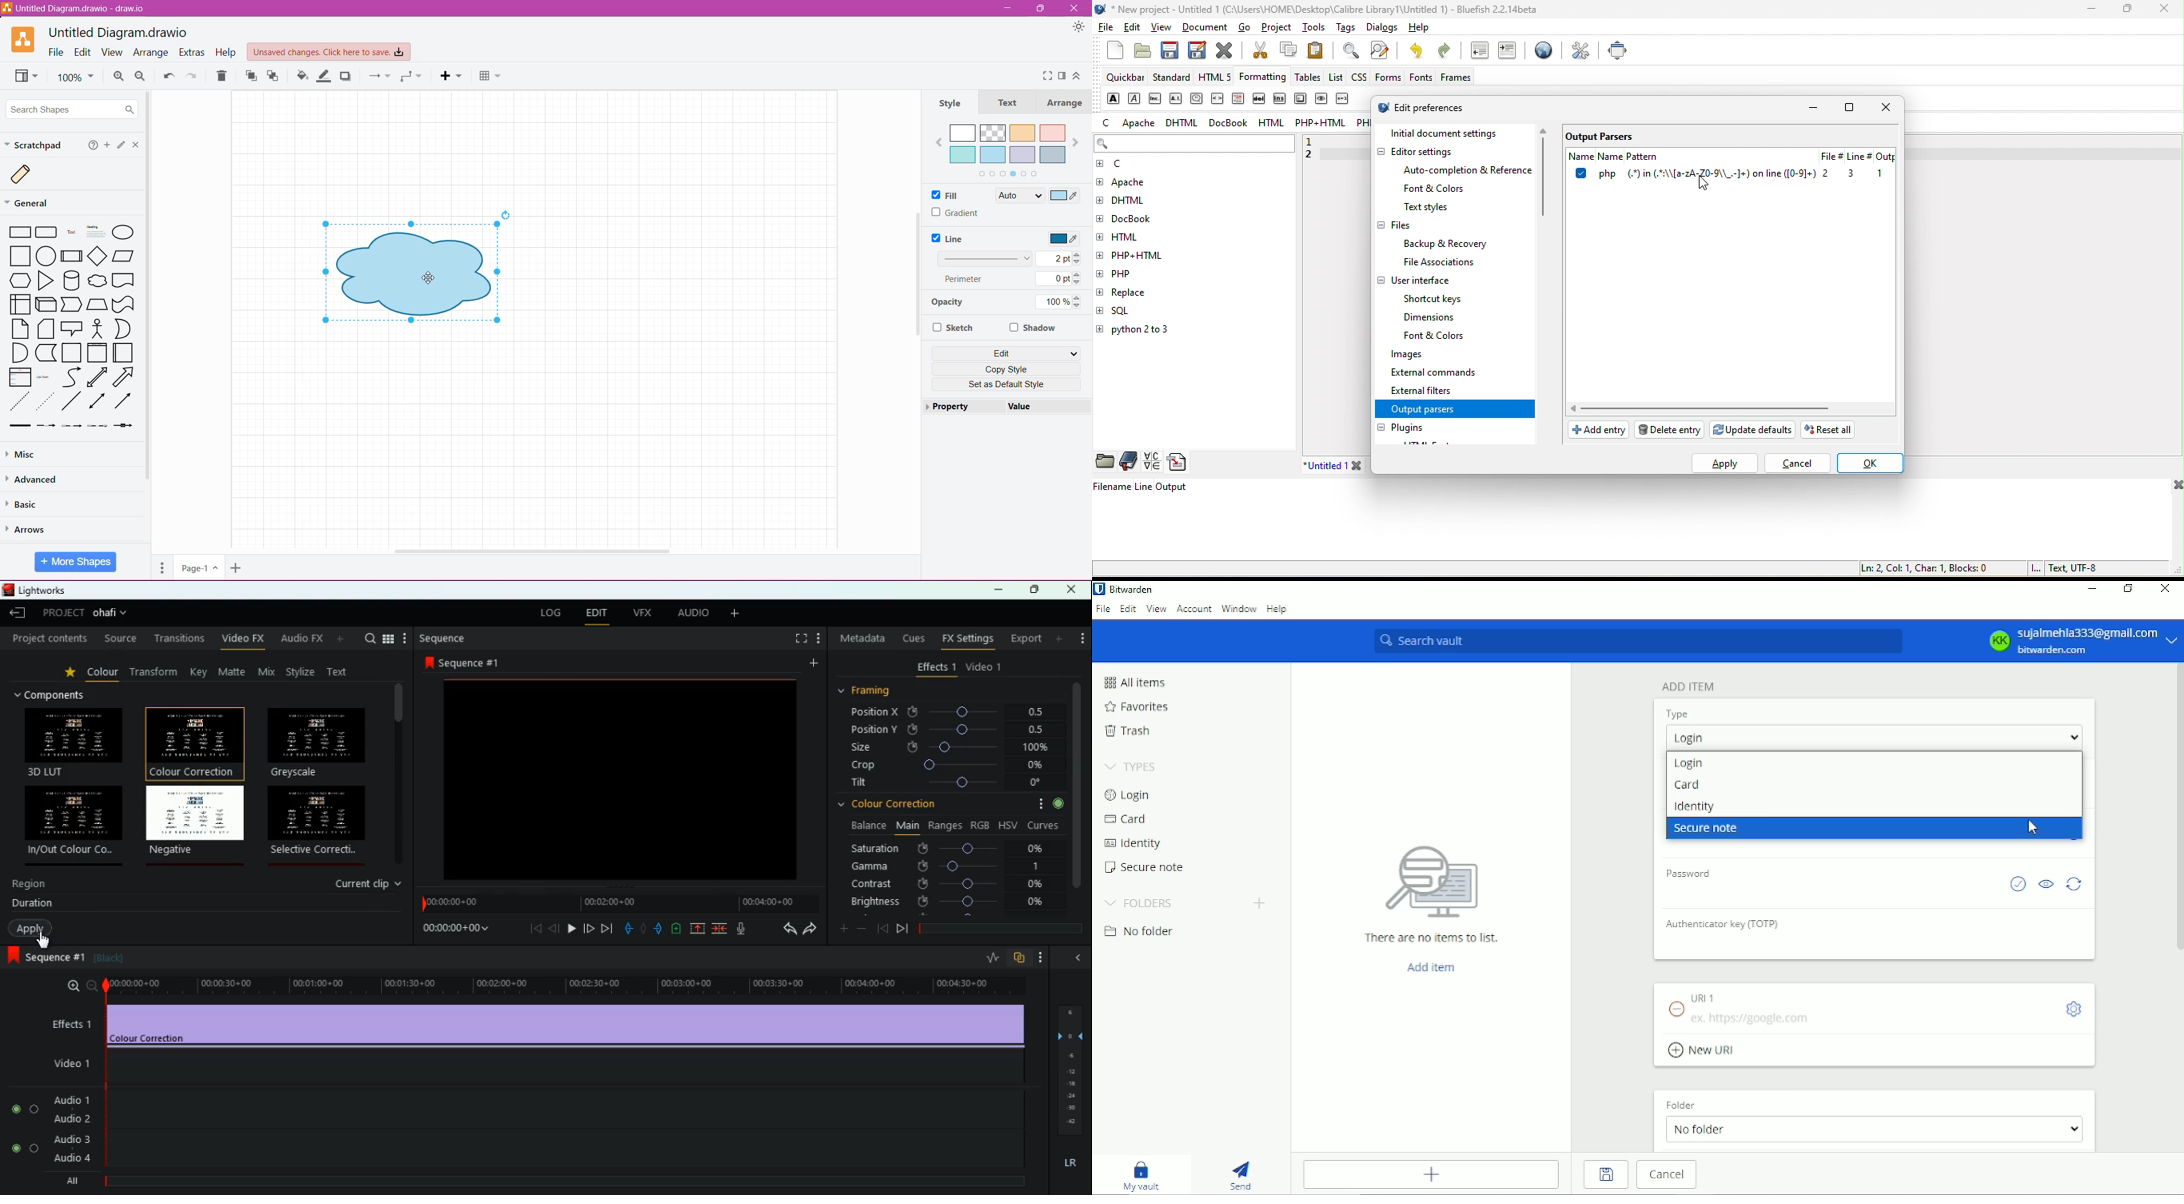 The height and width of the screenshot is (1204, 2184). What do you see at coordinates (1156, 609) in the screenshot?
I see `View` at bounding box center [1156, 609].